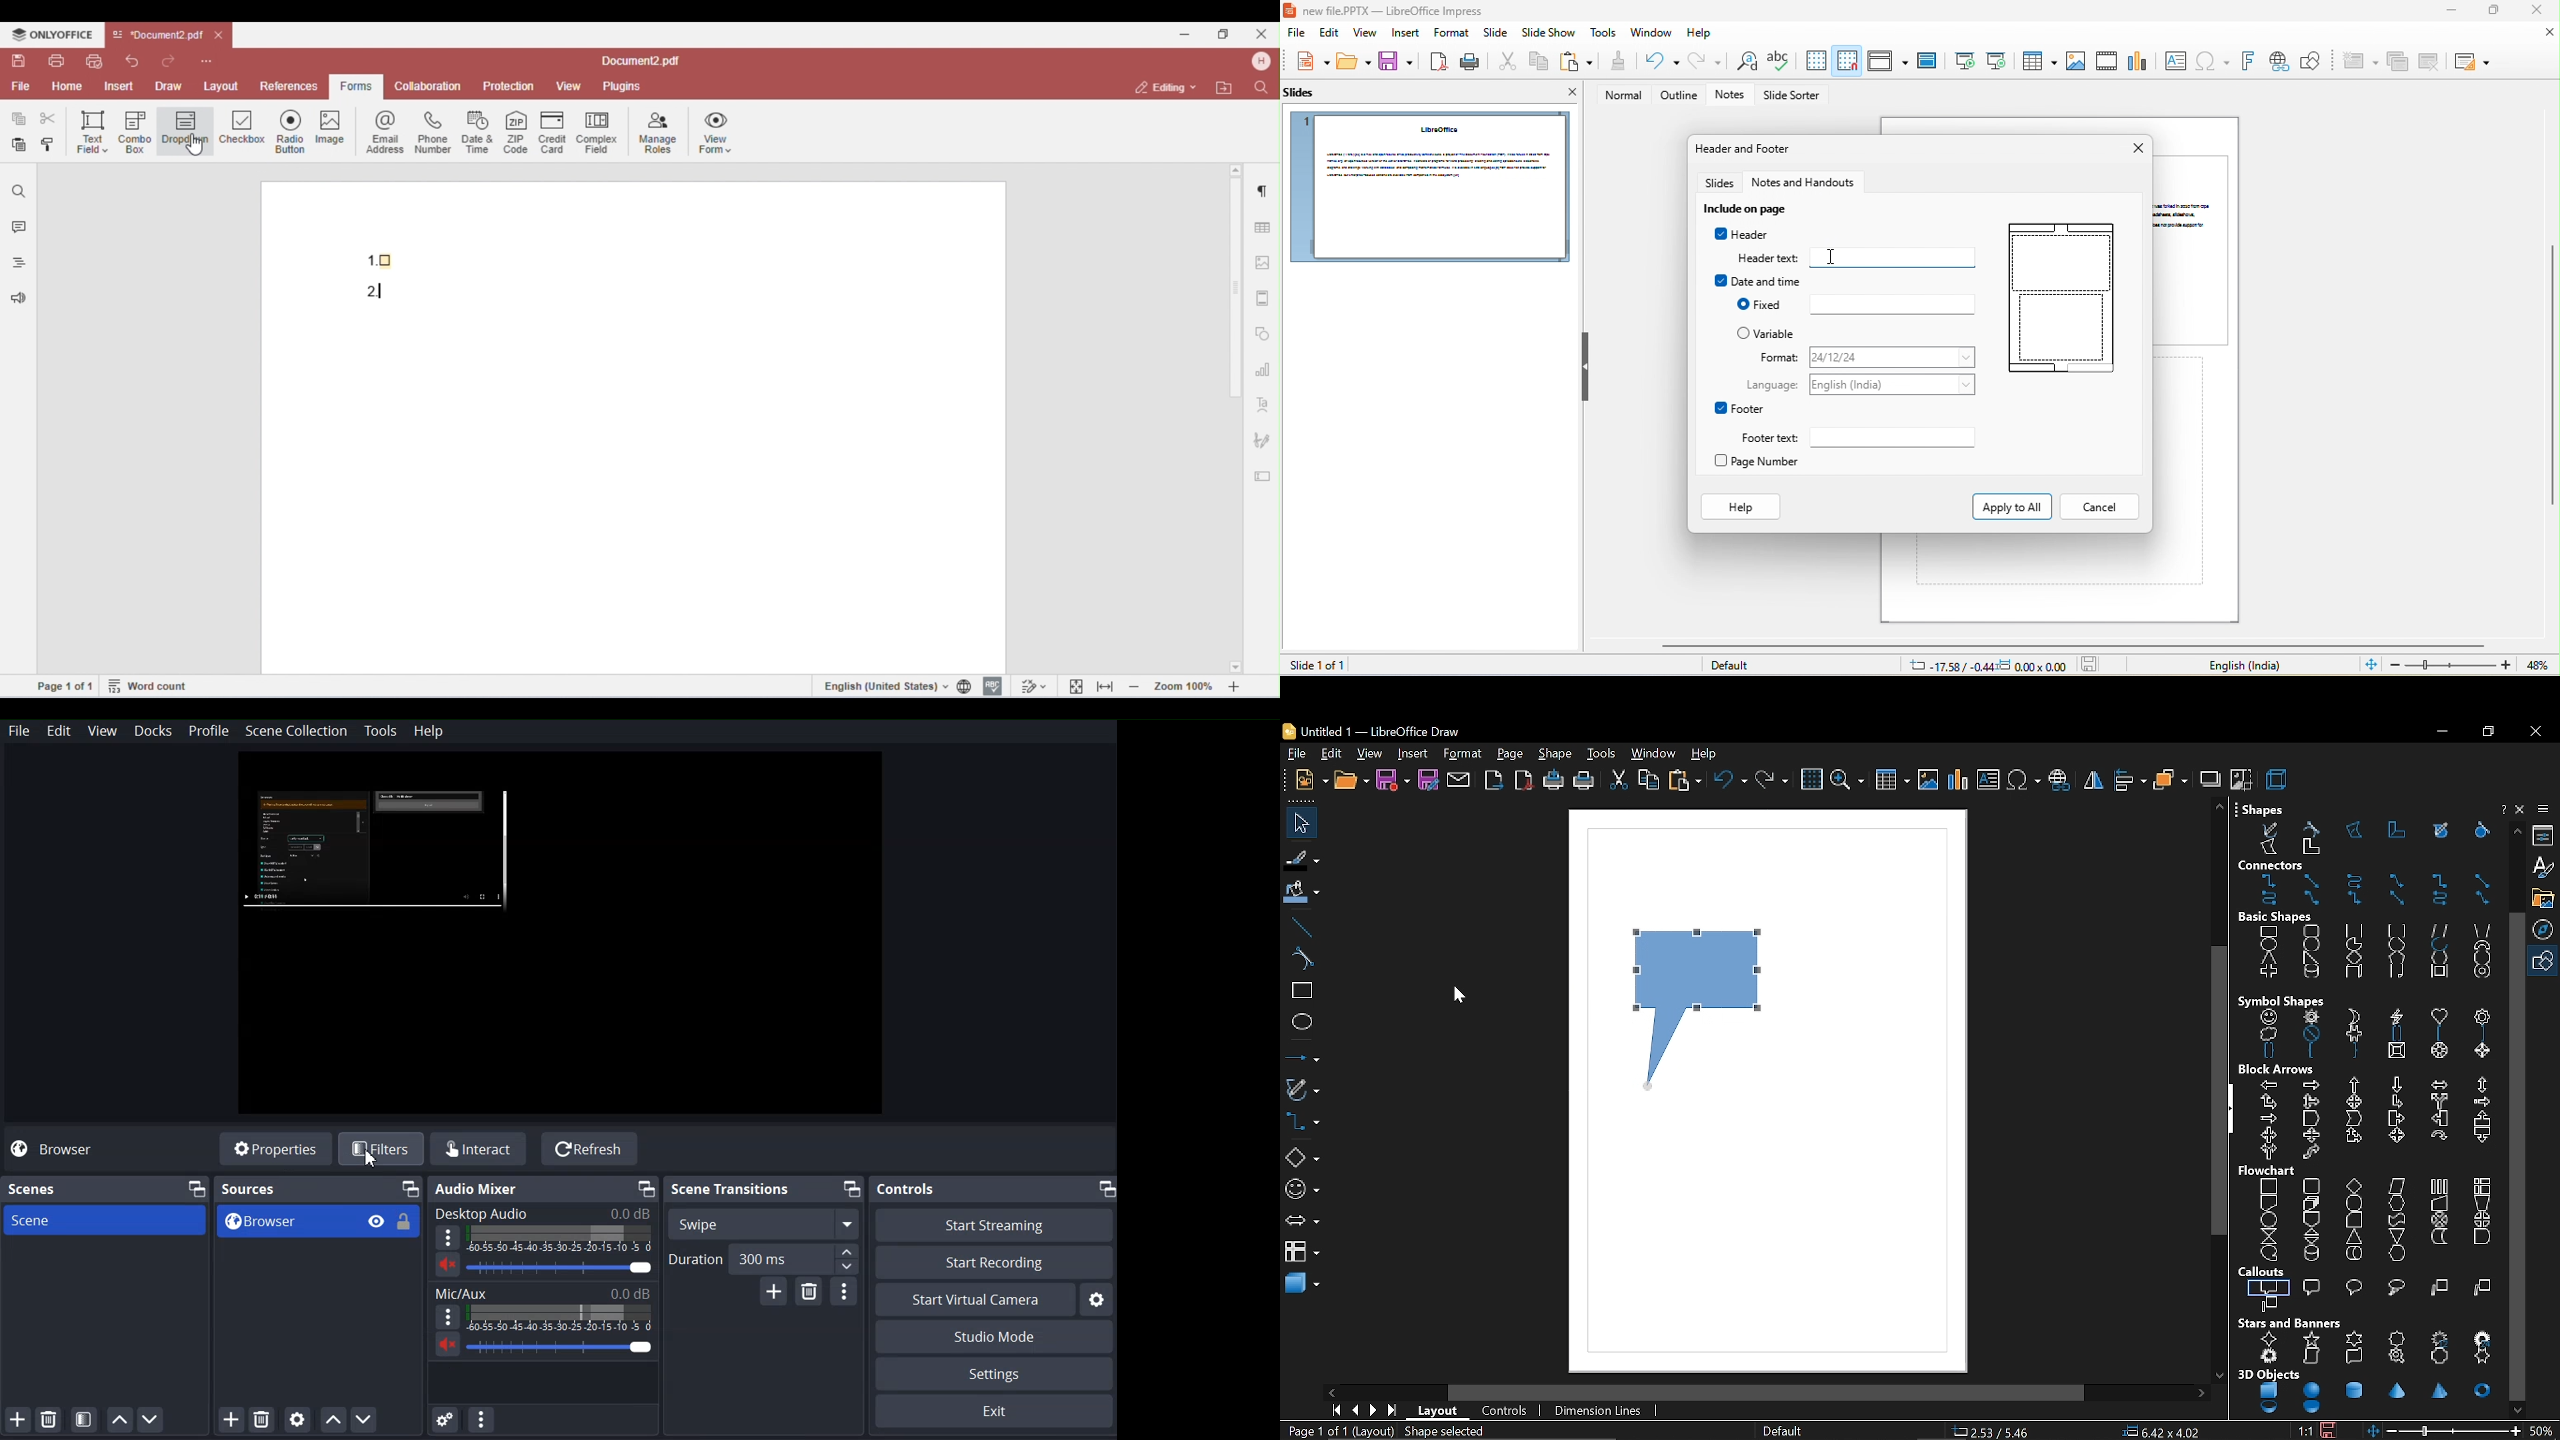  I want to click on dimension lines, so click(1599, 1413).